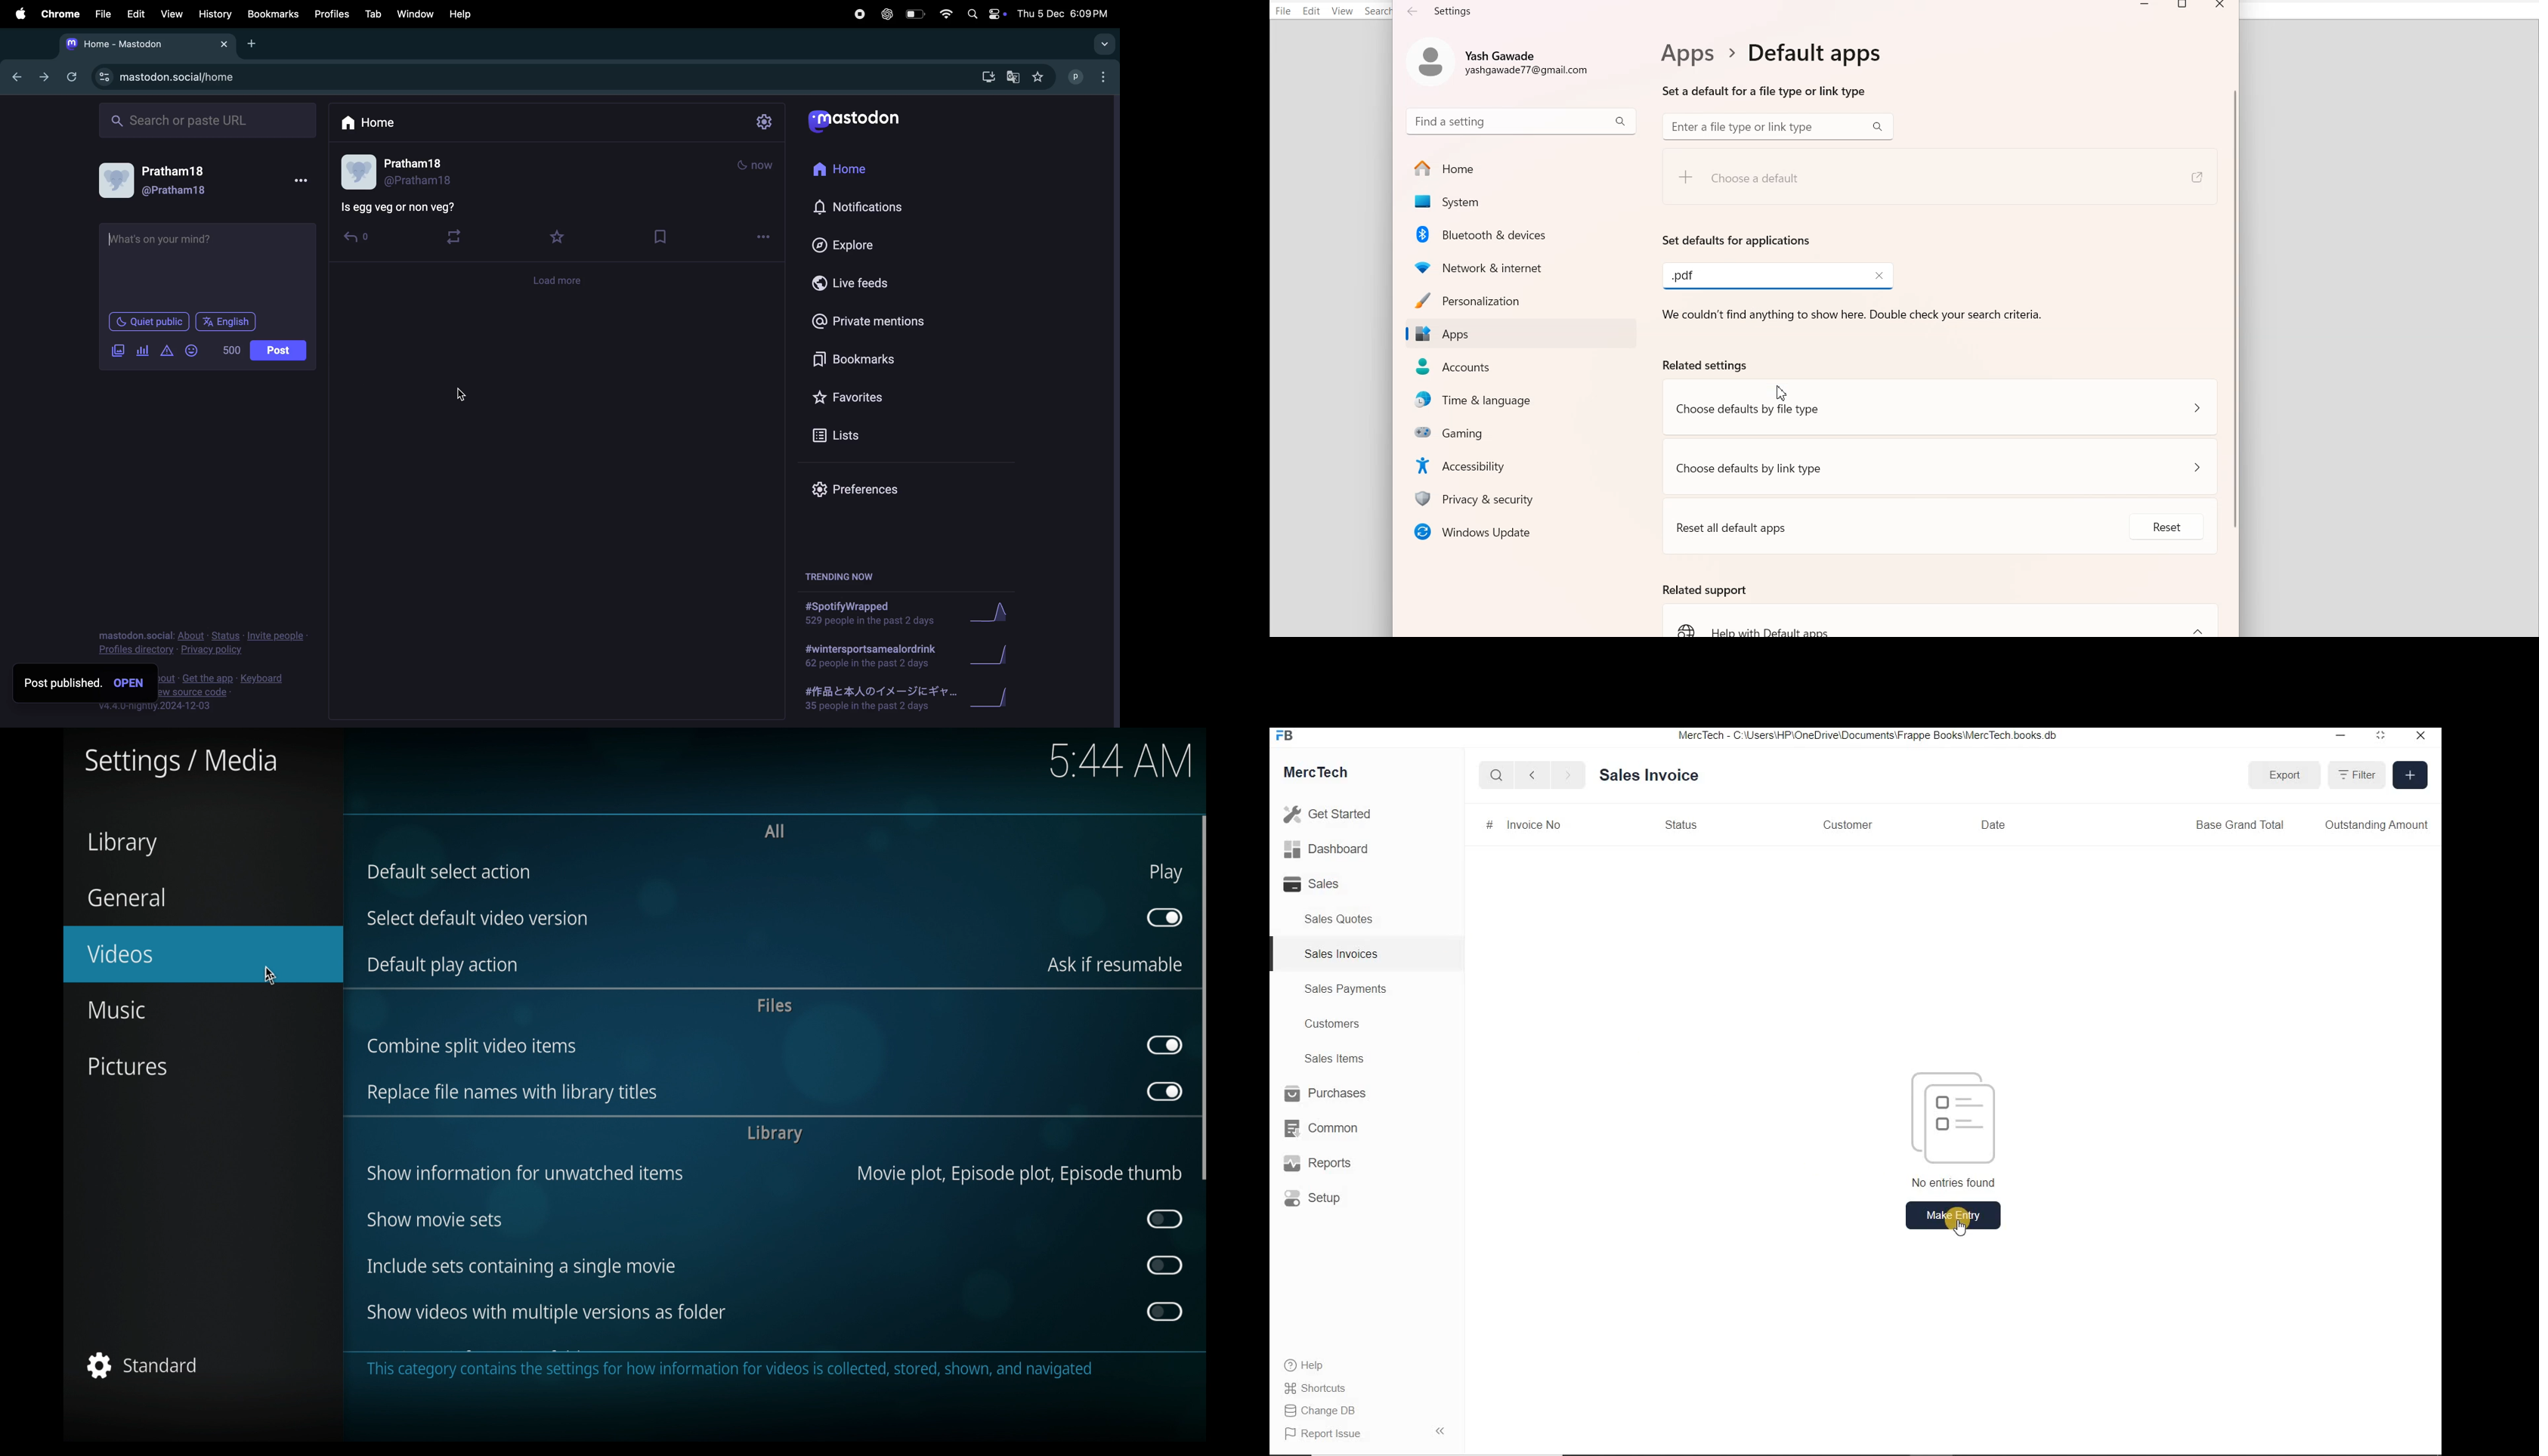 Image resolution: width=2548 pixels, height=1456 pixels. What do you see at coordinates (19, 14) in the screenshot?
I see `apple menu` at bounding box center [19, 14].